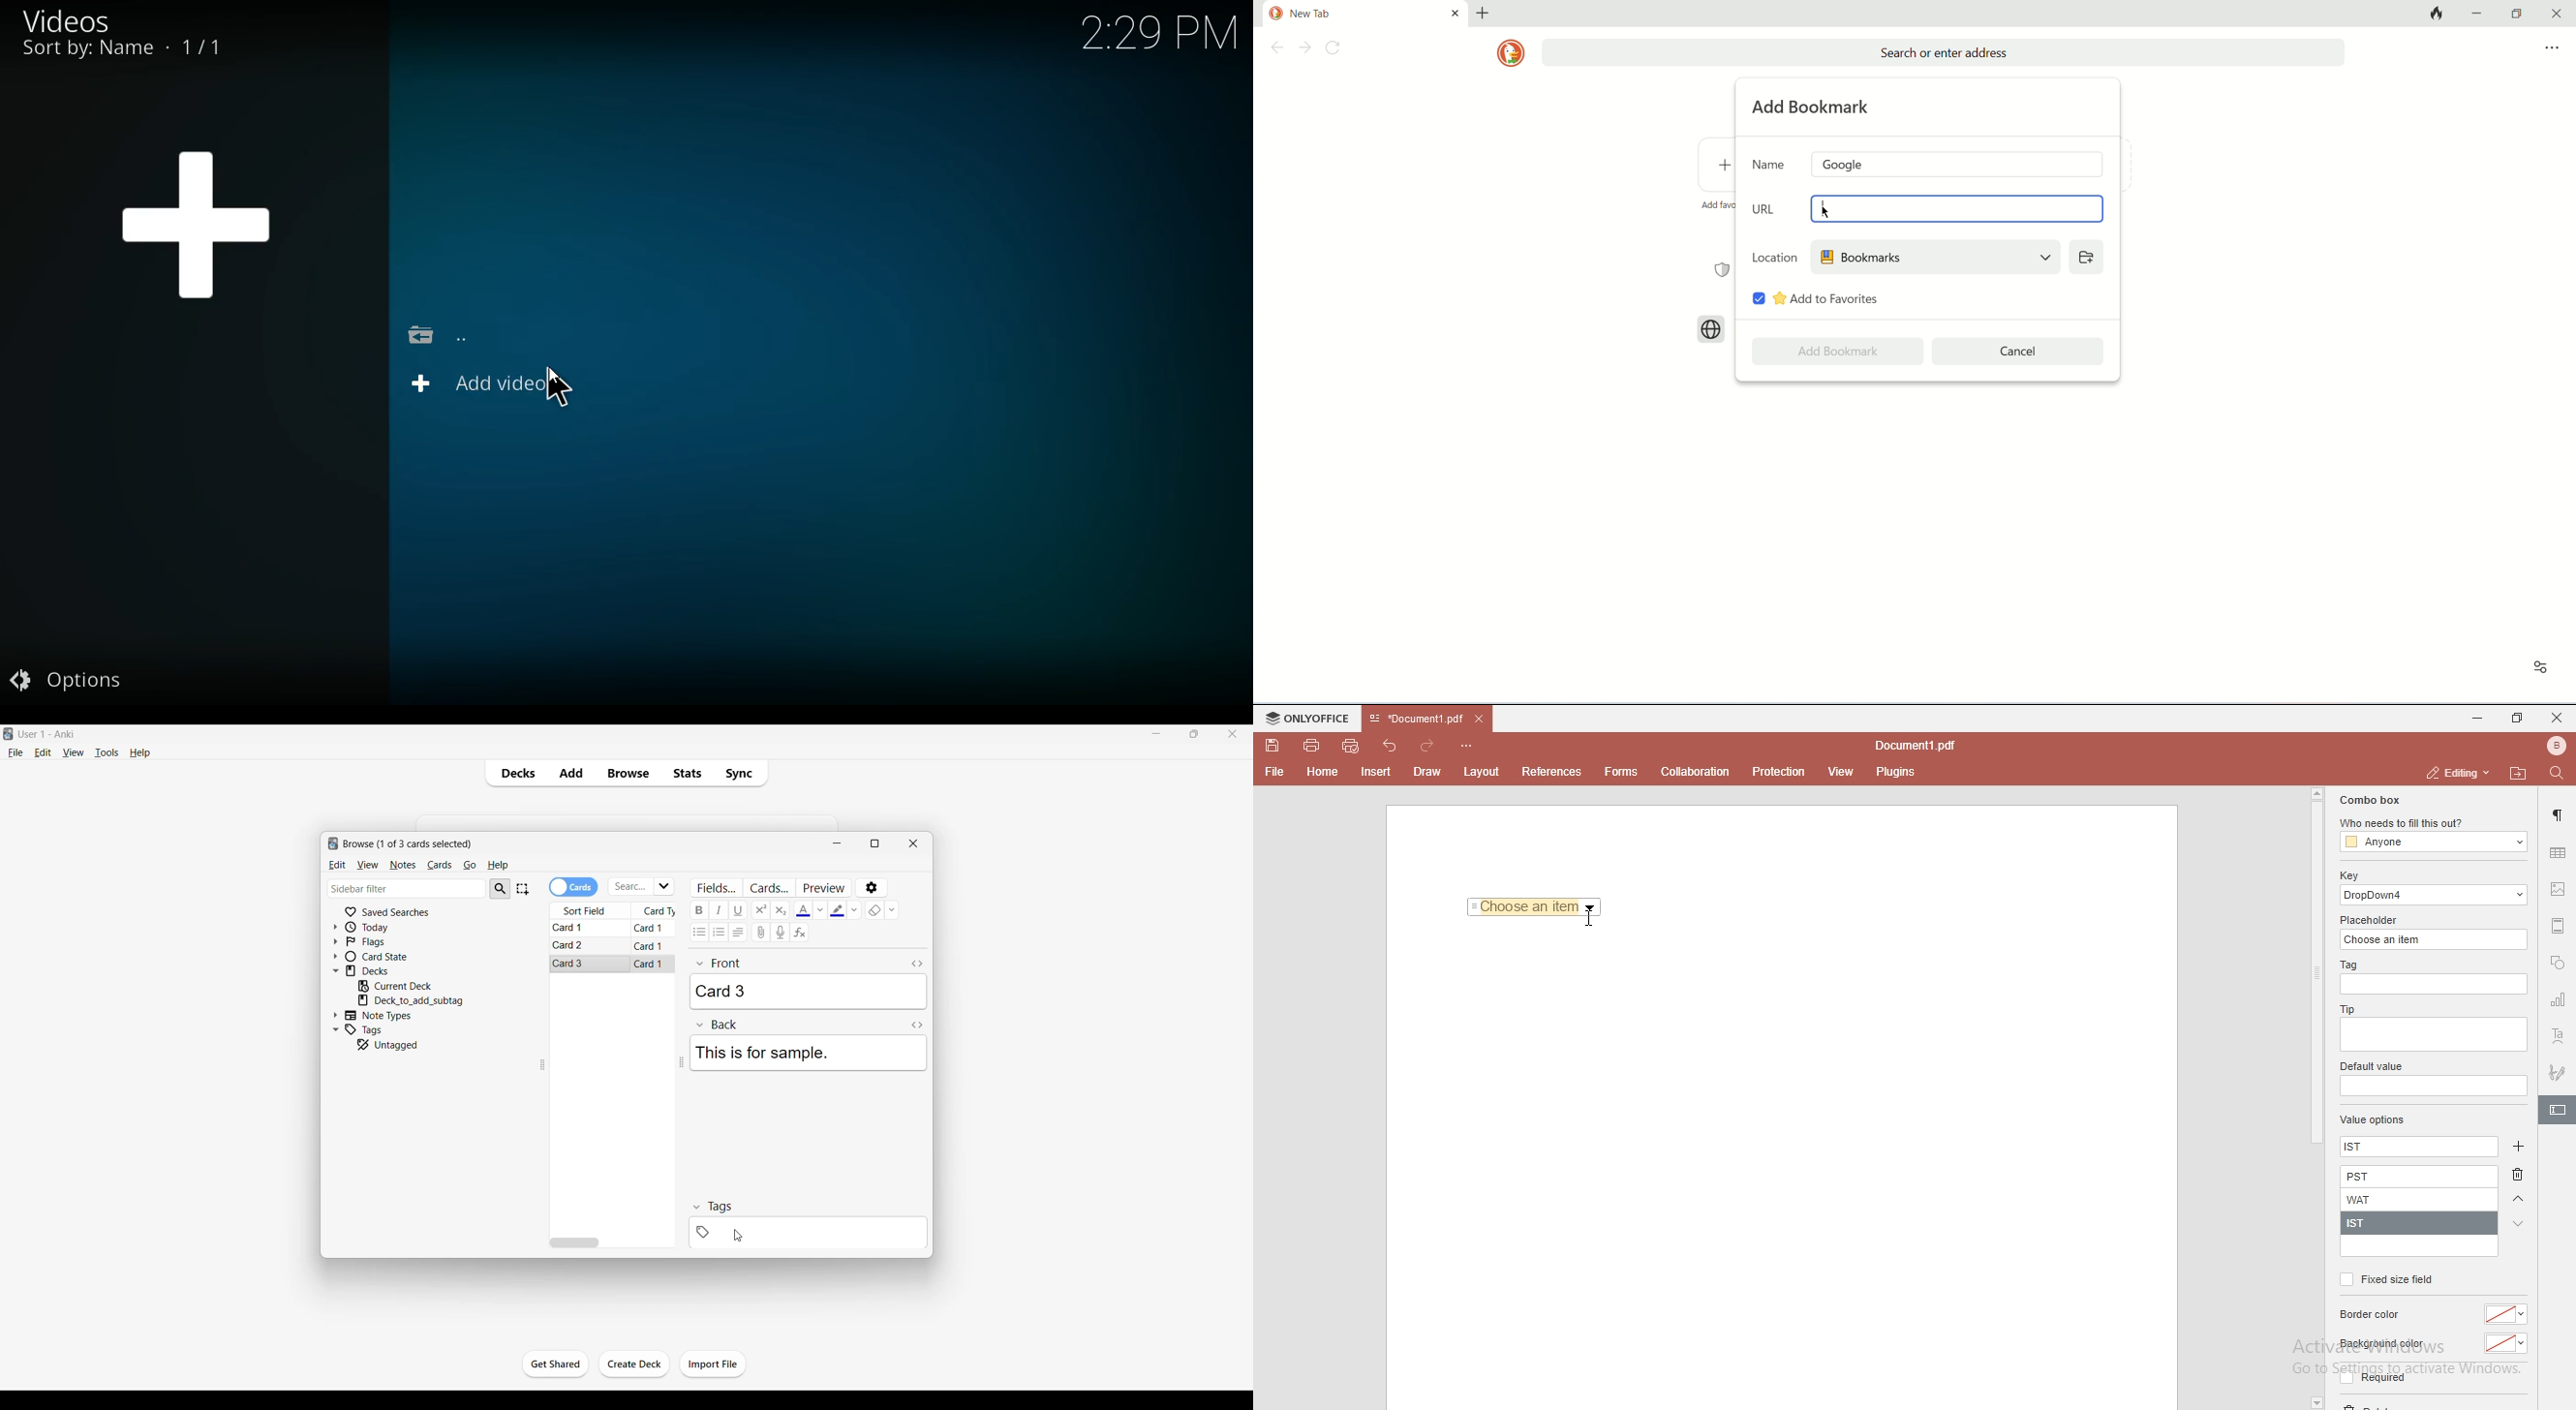  Describe the element at coordinates (386, 912) in the screenshot. I see `Click to go to Saved searches` at that location.